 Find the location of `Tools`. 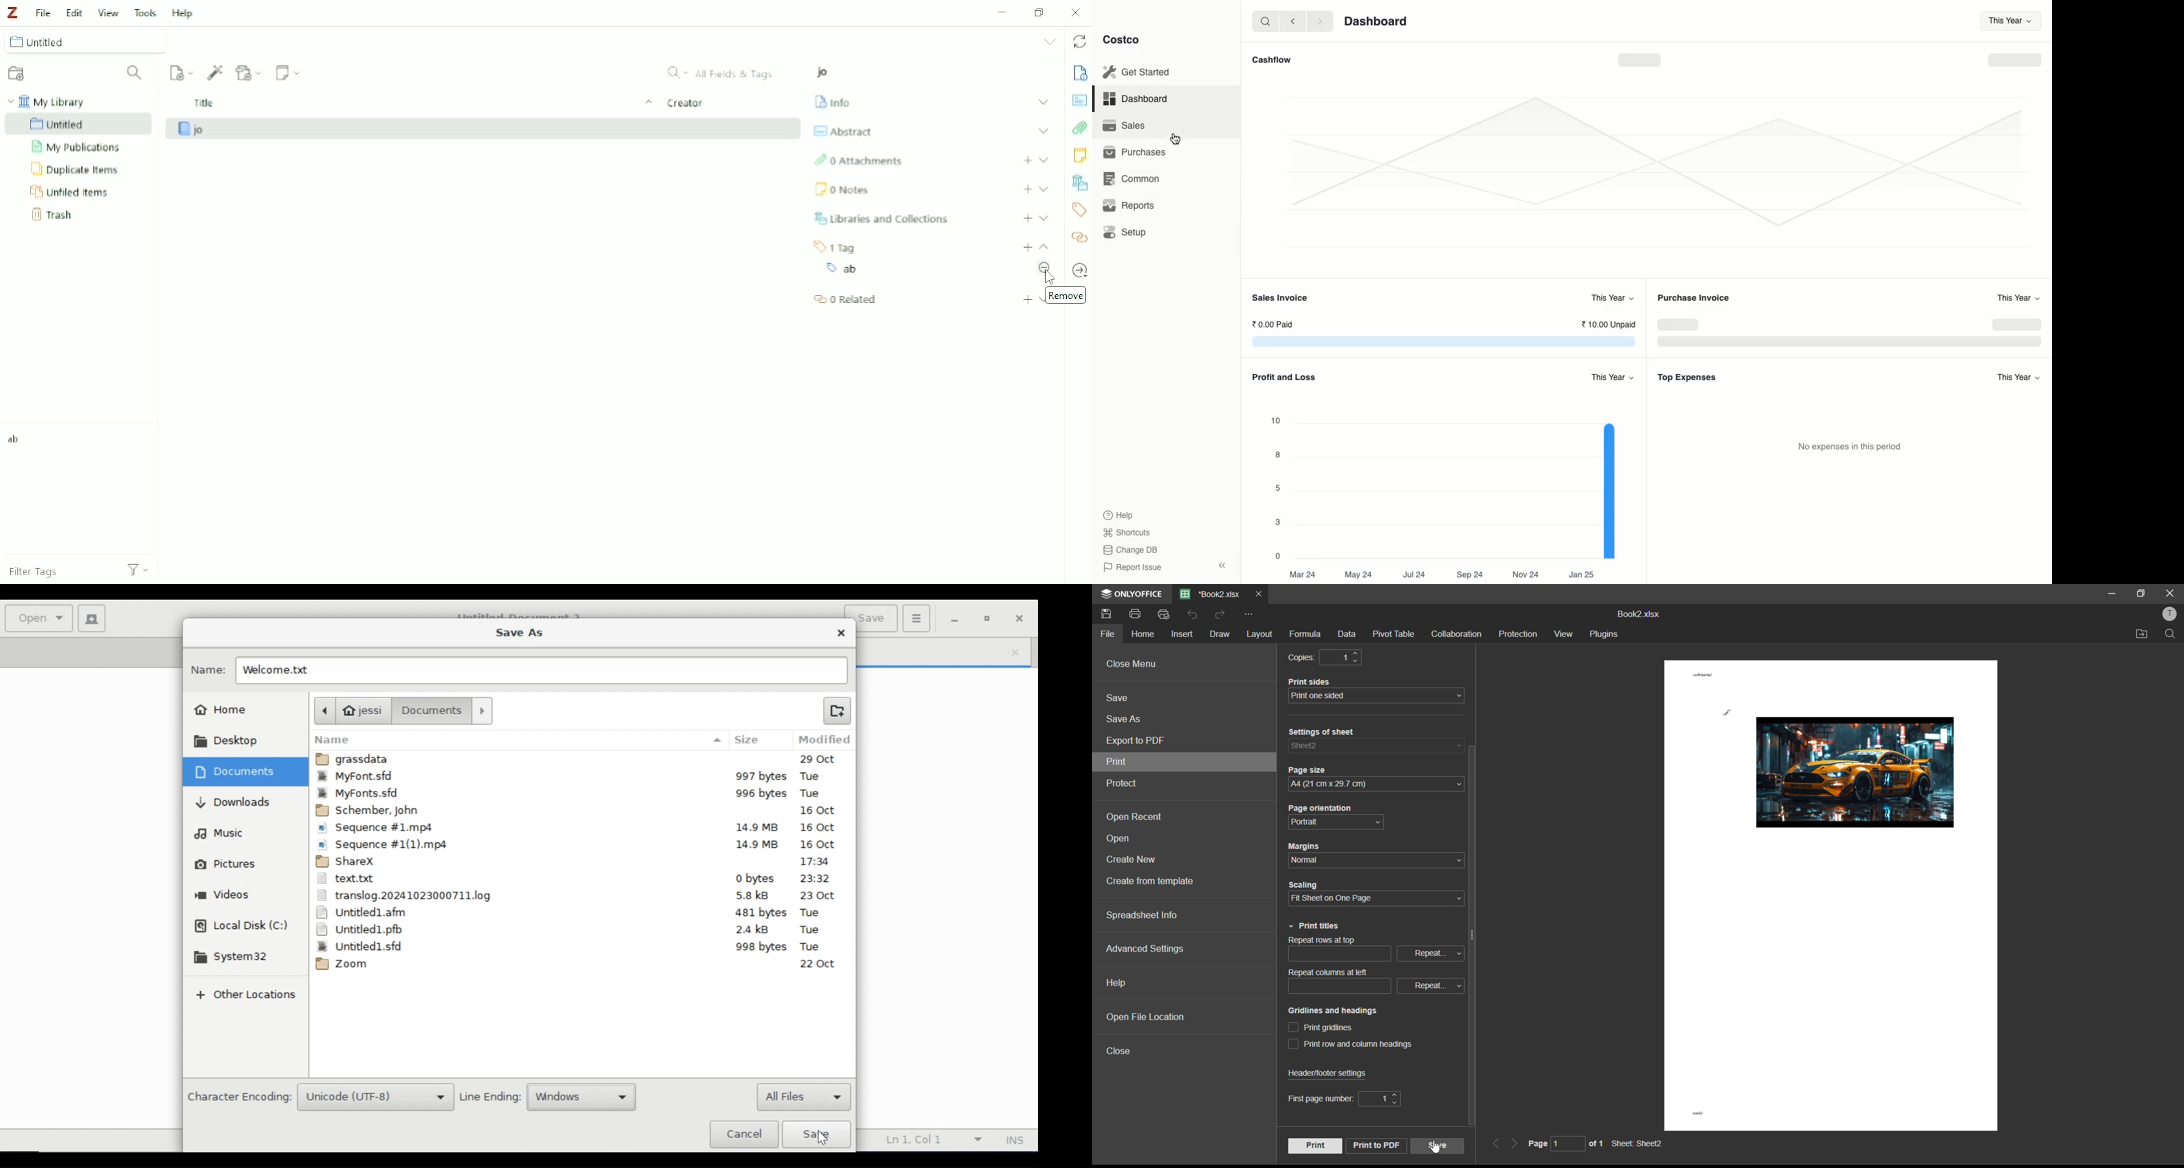

Tools is located at coordinates (146, 11).